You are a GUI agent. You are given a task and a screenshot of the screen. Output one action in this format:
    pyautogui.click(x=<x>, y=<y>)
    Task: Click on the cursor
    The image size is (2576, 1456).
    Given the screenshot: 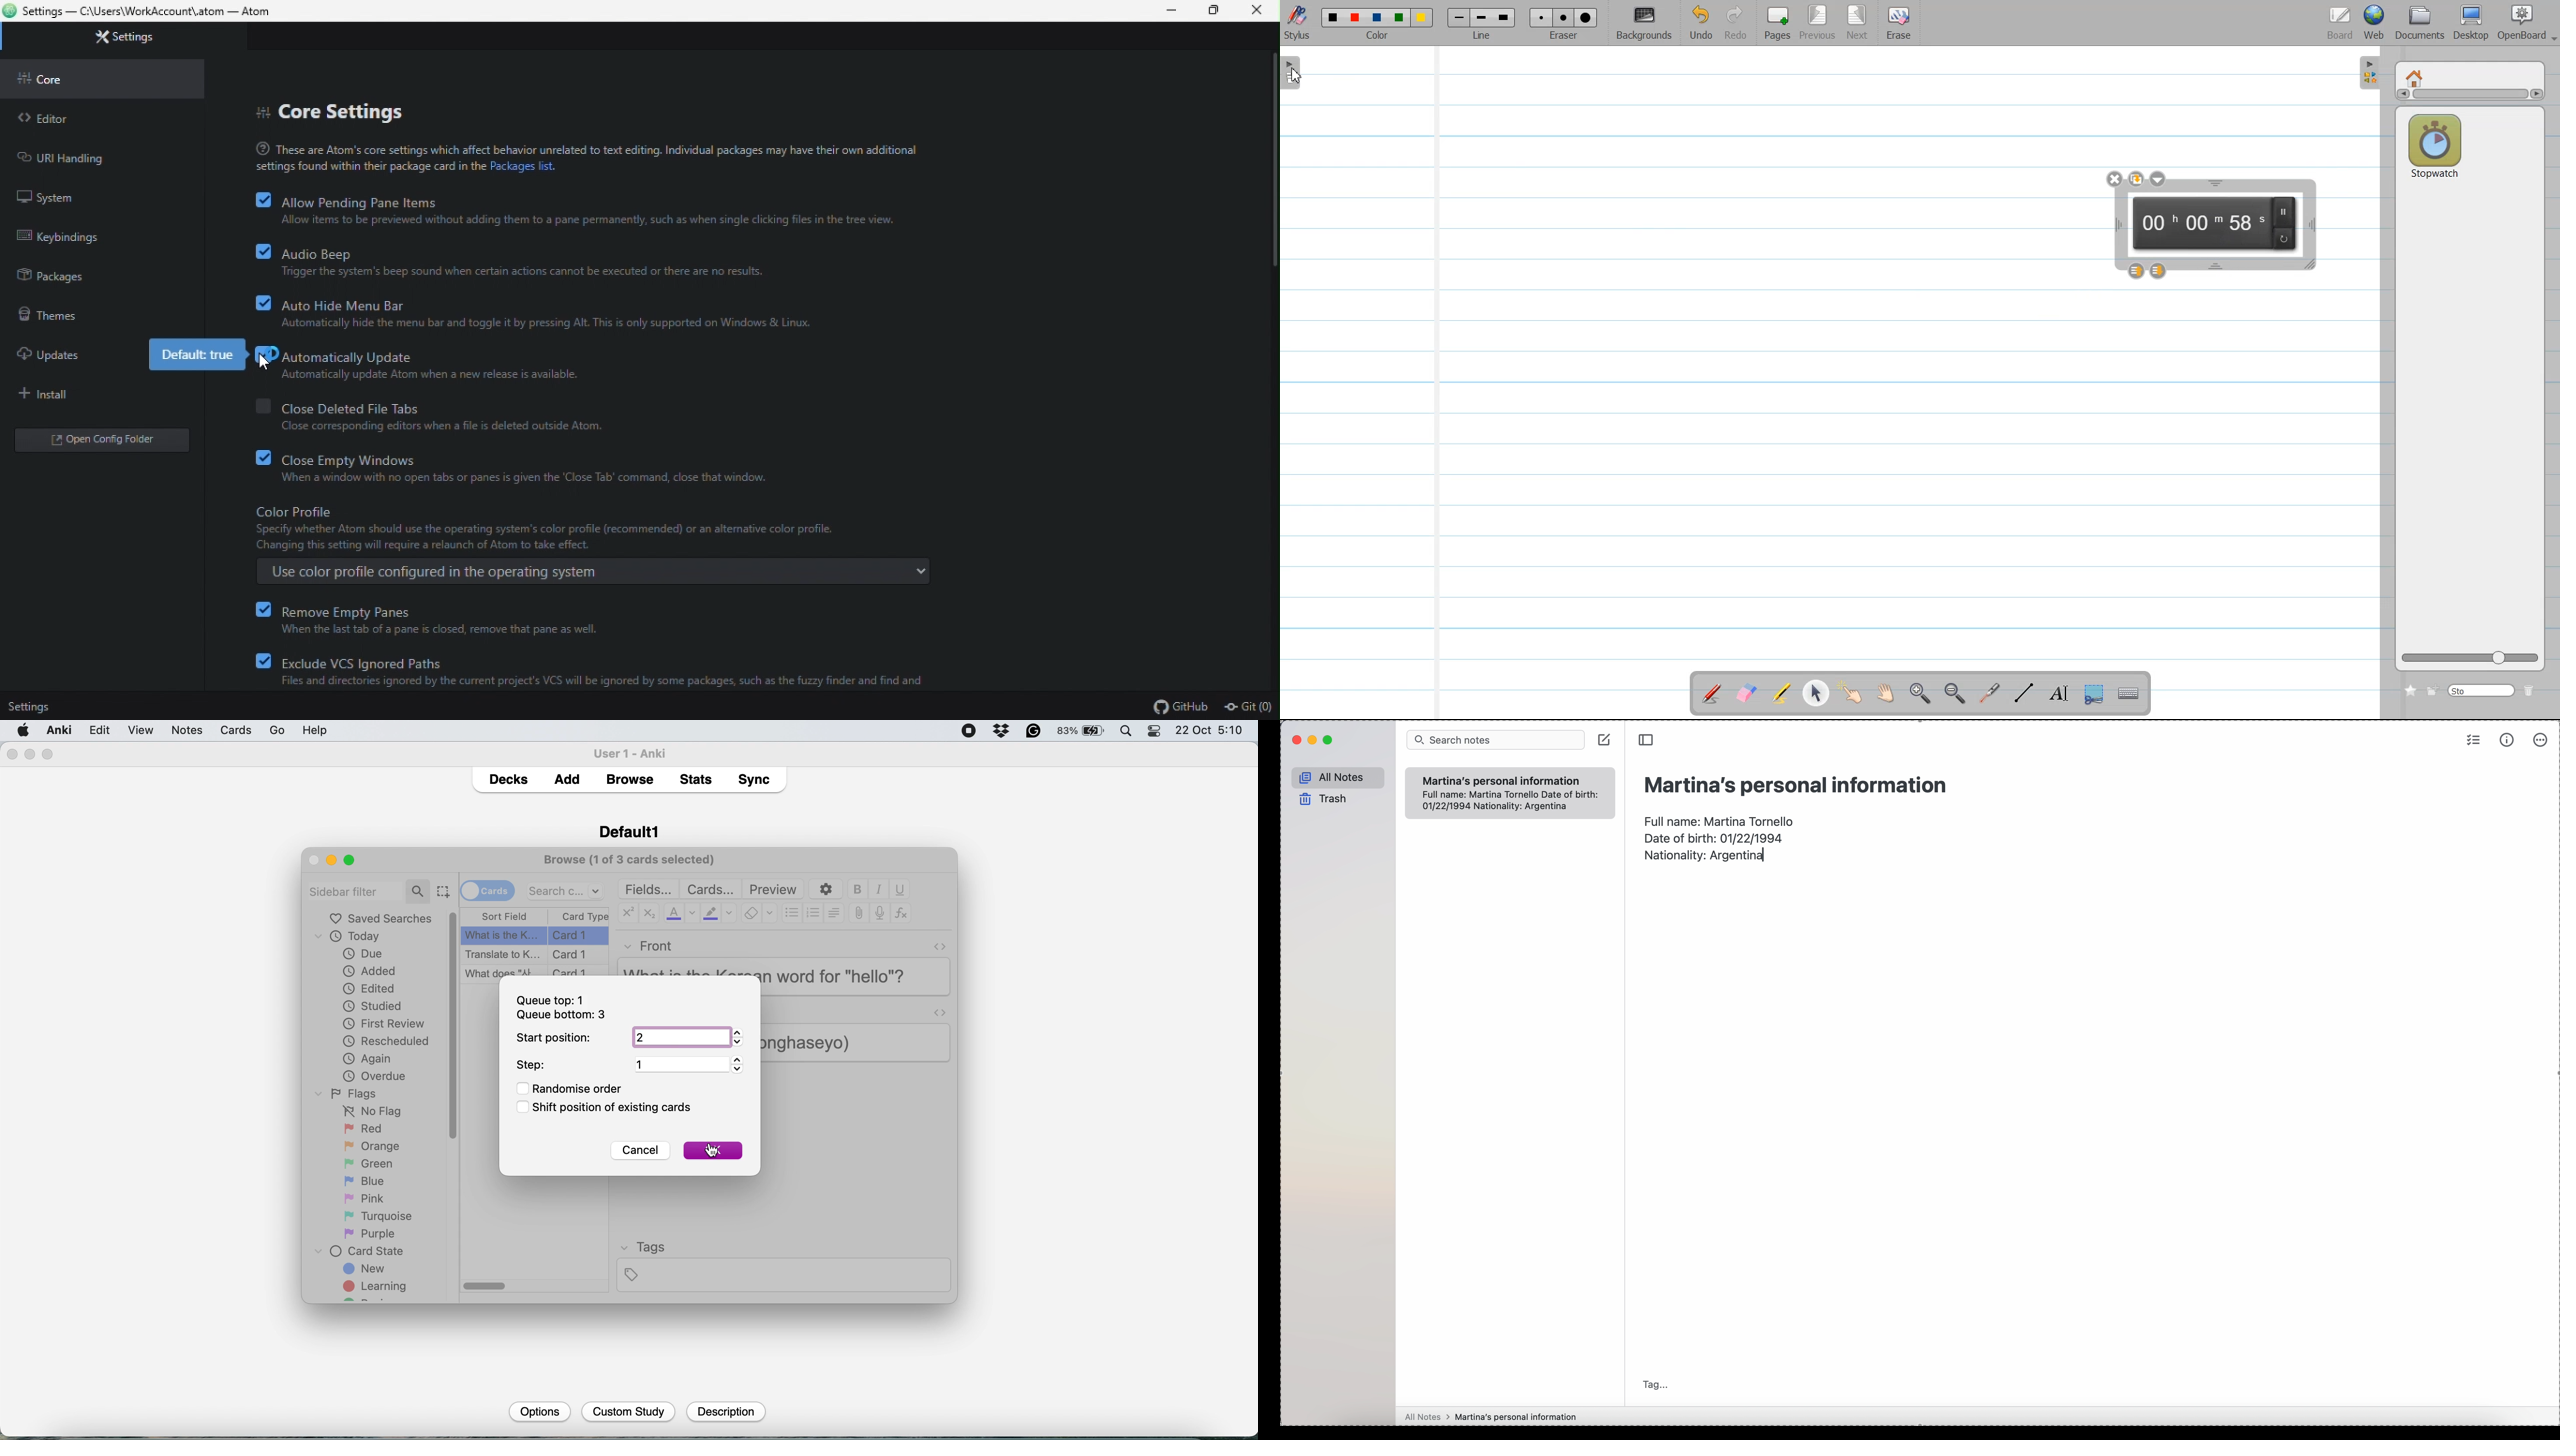 What is the action you would take?
    pyautogui.click(x=712, y=1151)
    